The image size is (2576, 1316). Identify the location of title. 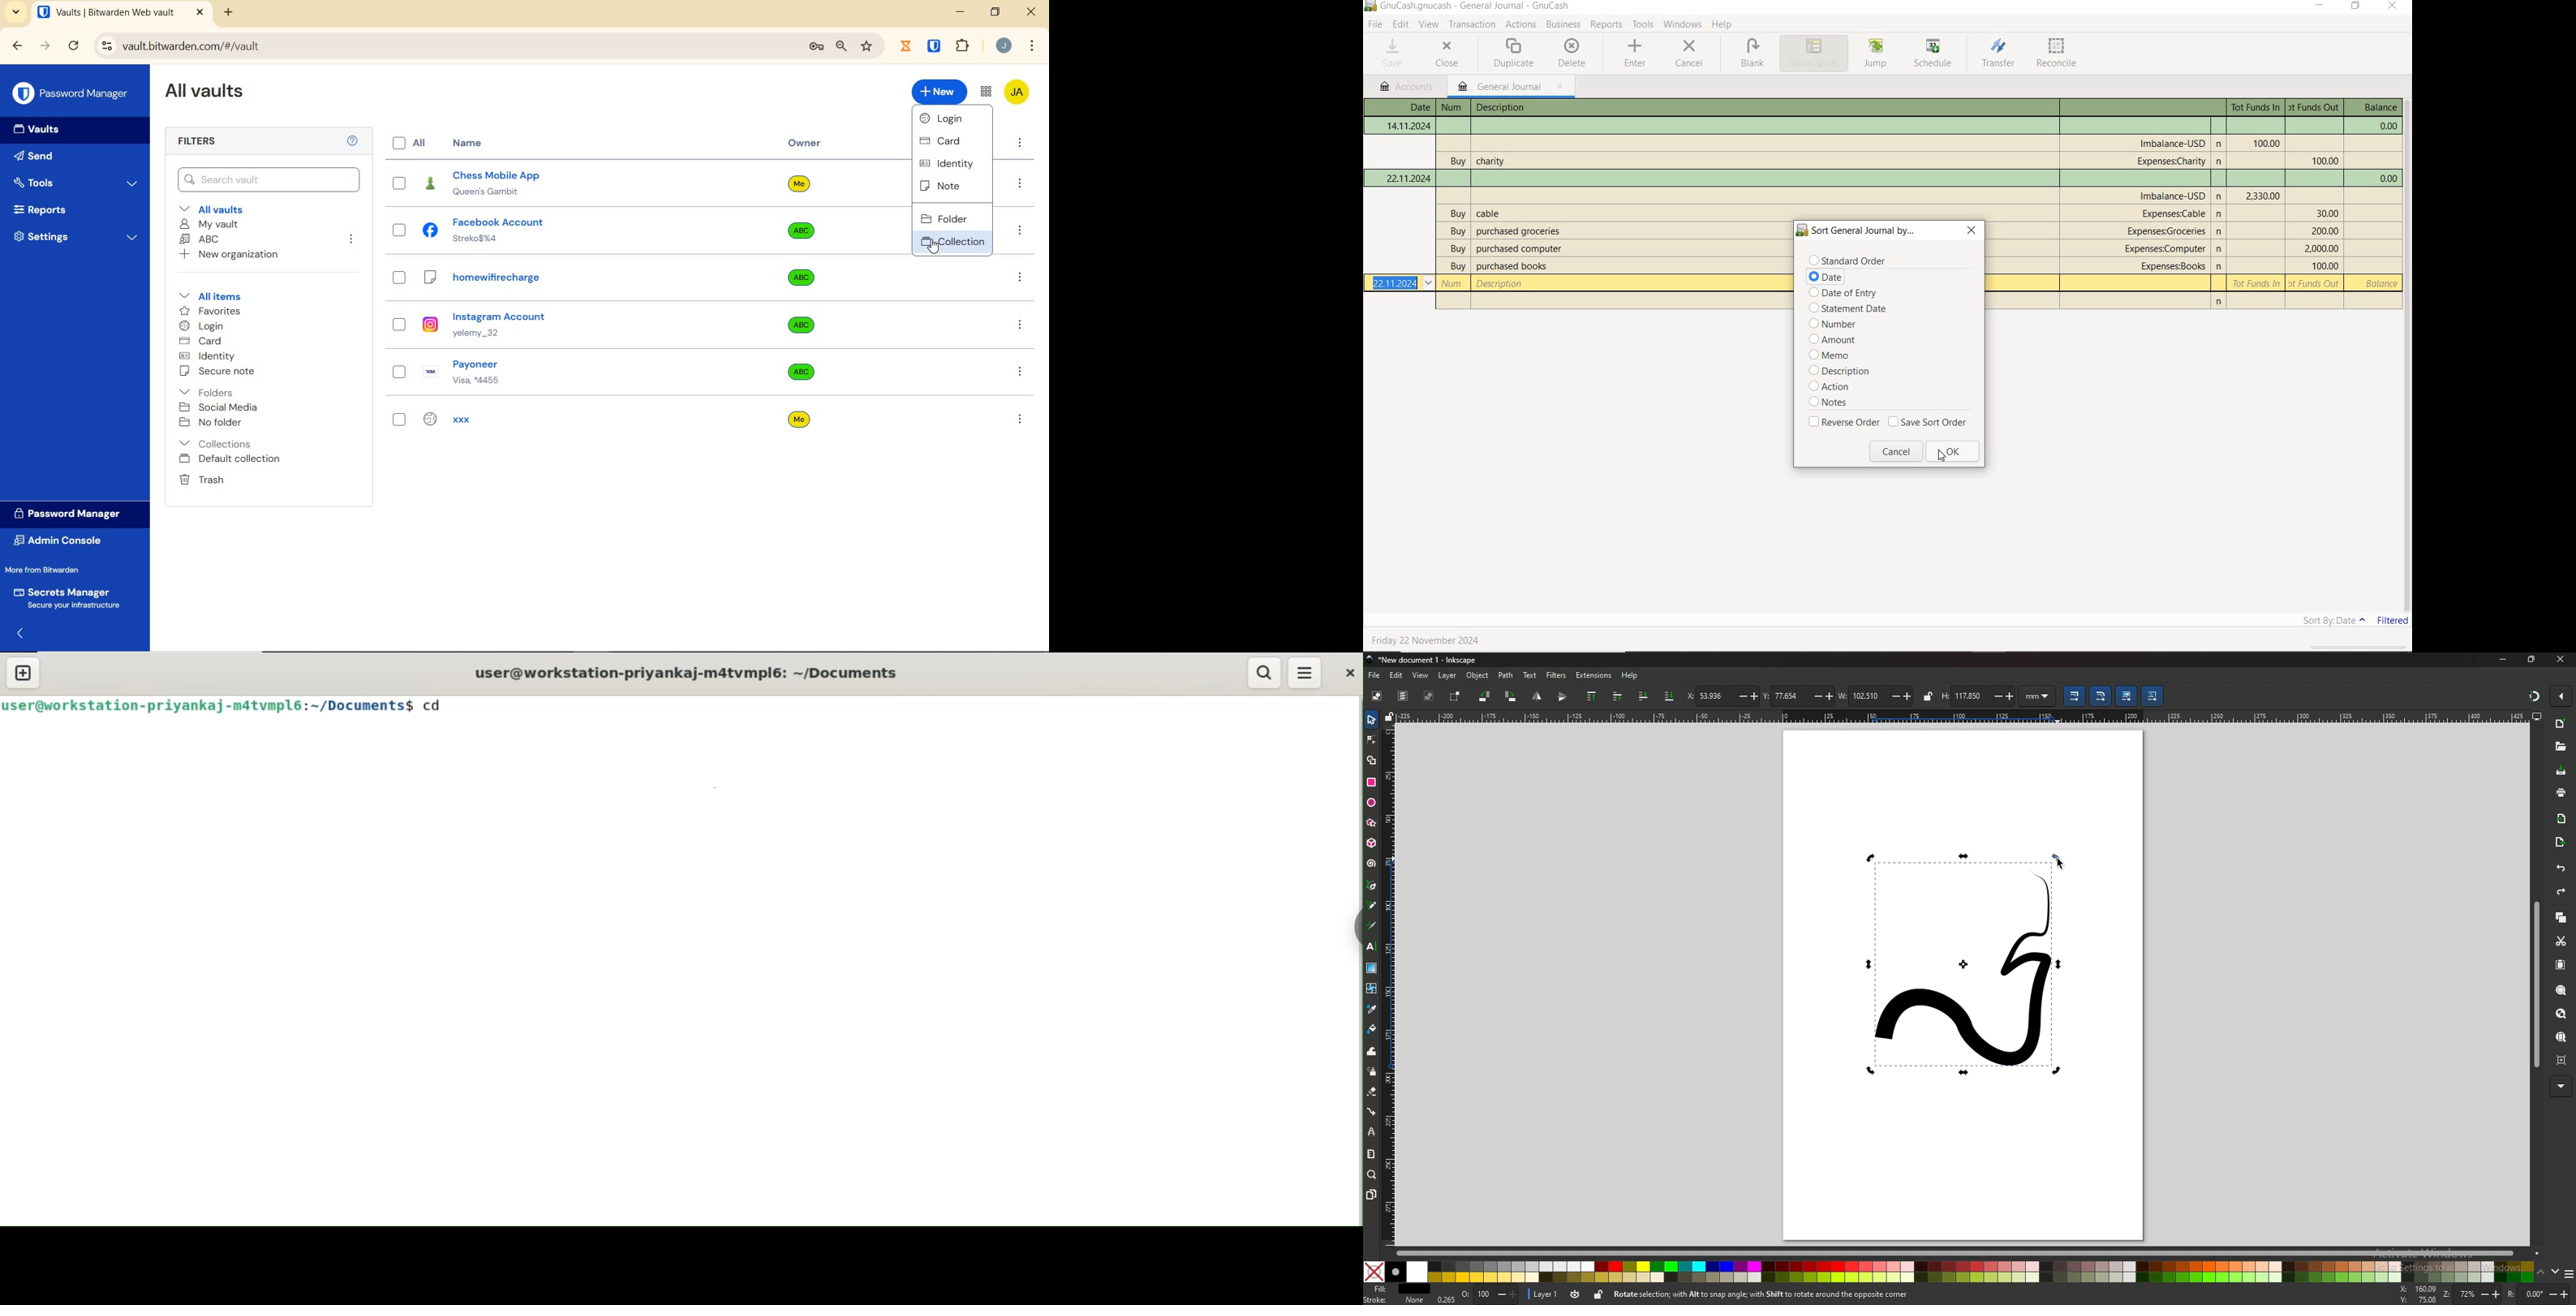
(1426, 659).